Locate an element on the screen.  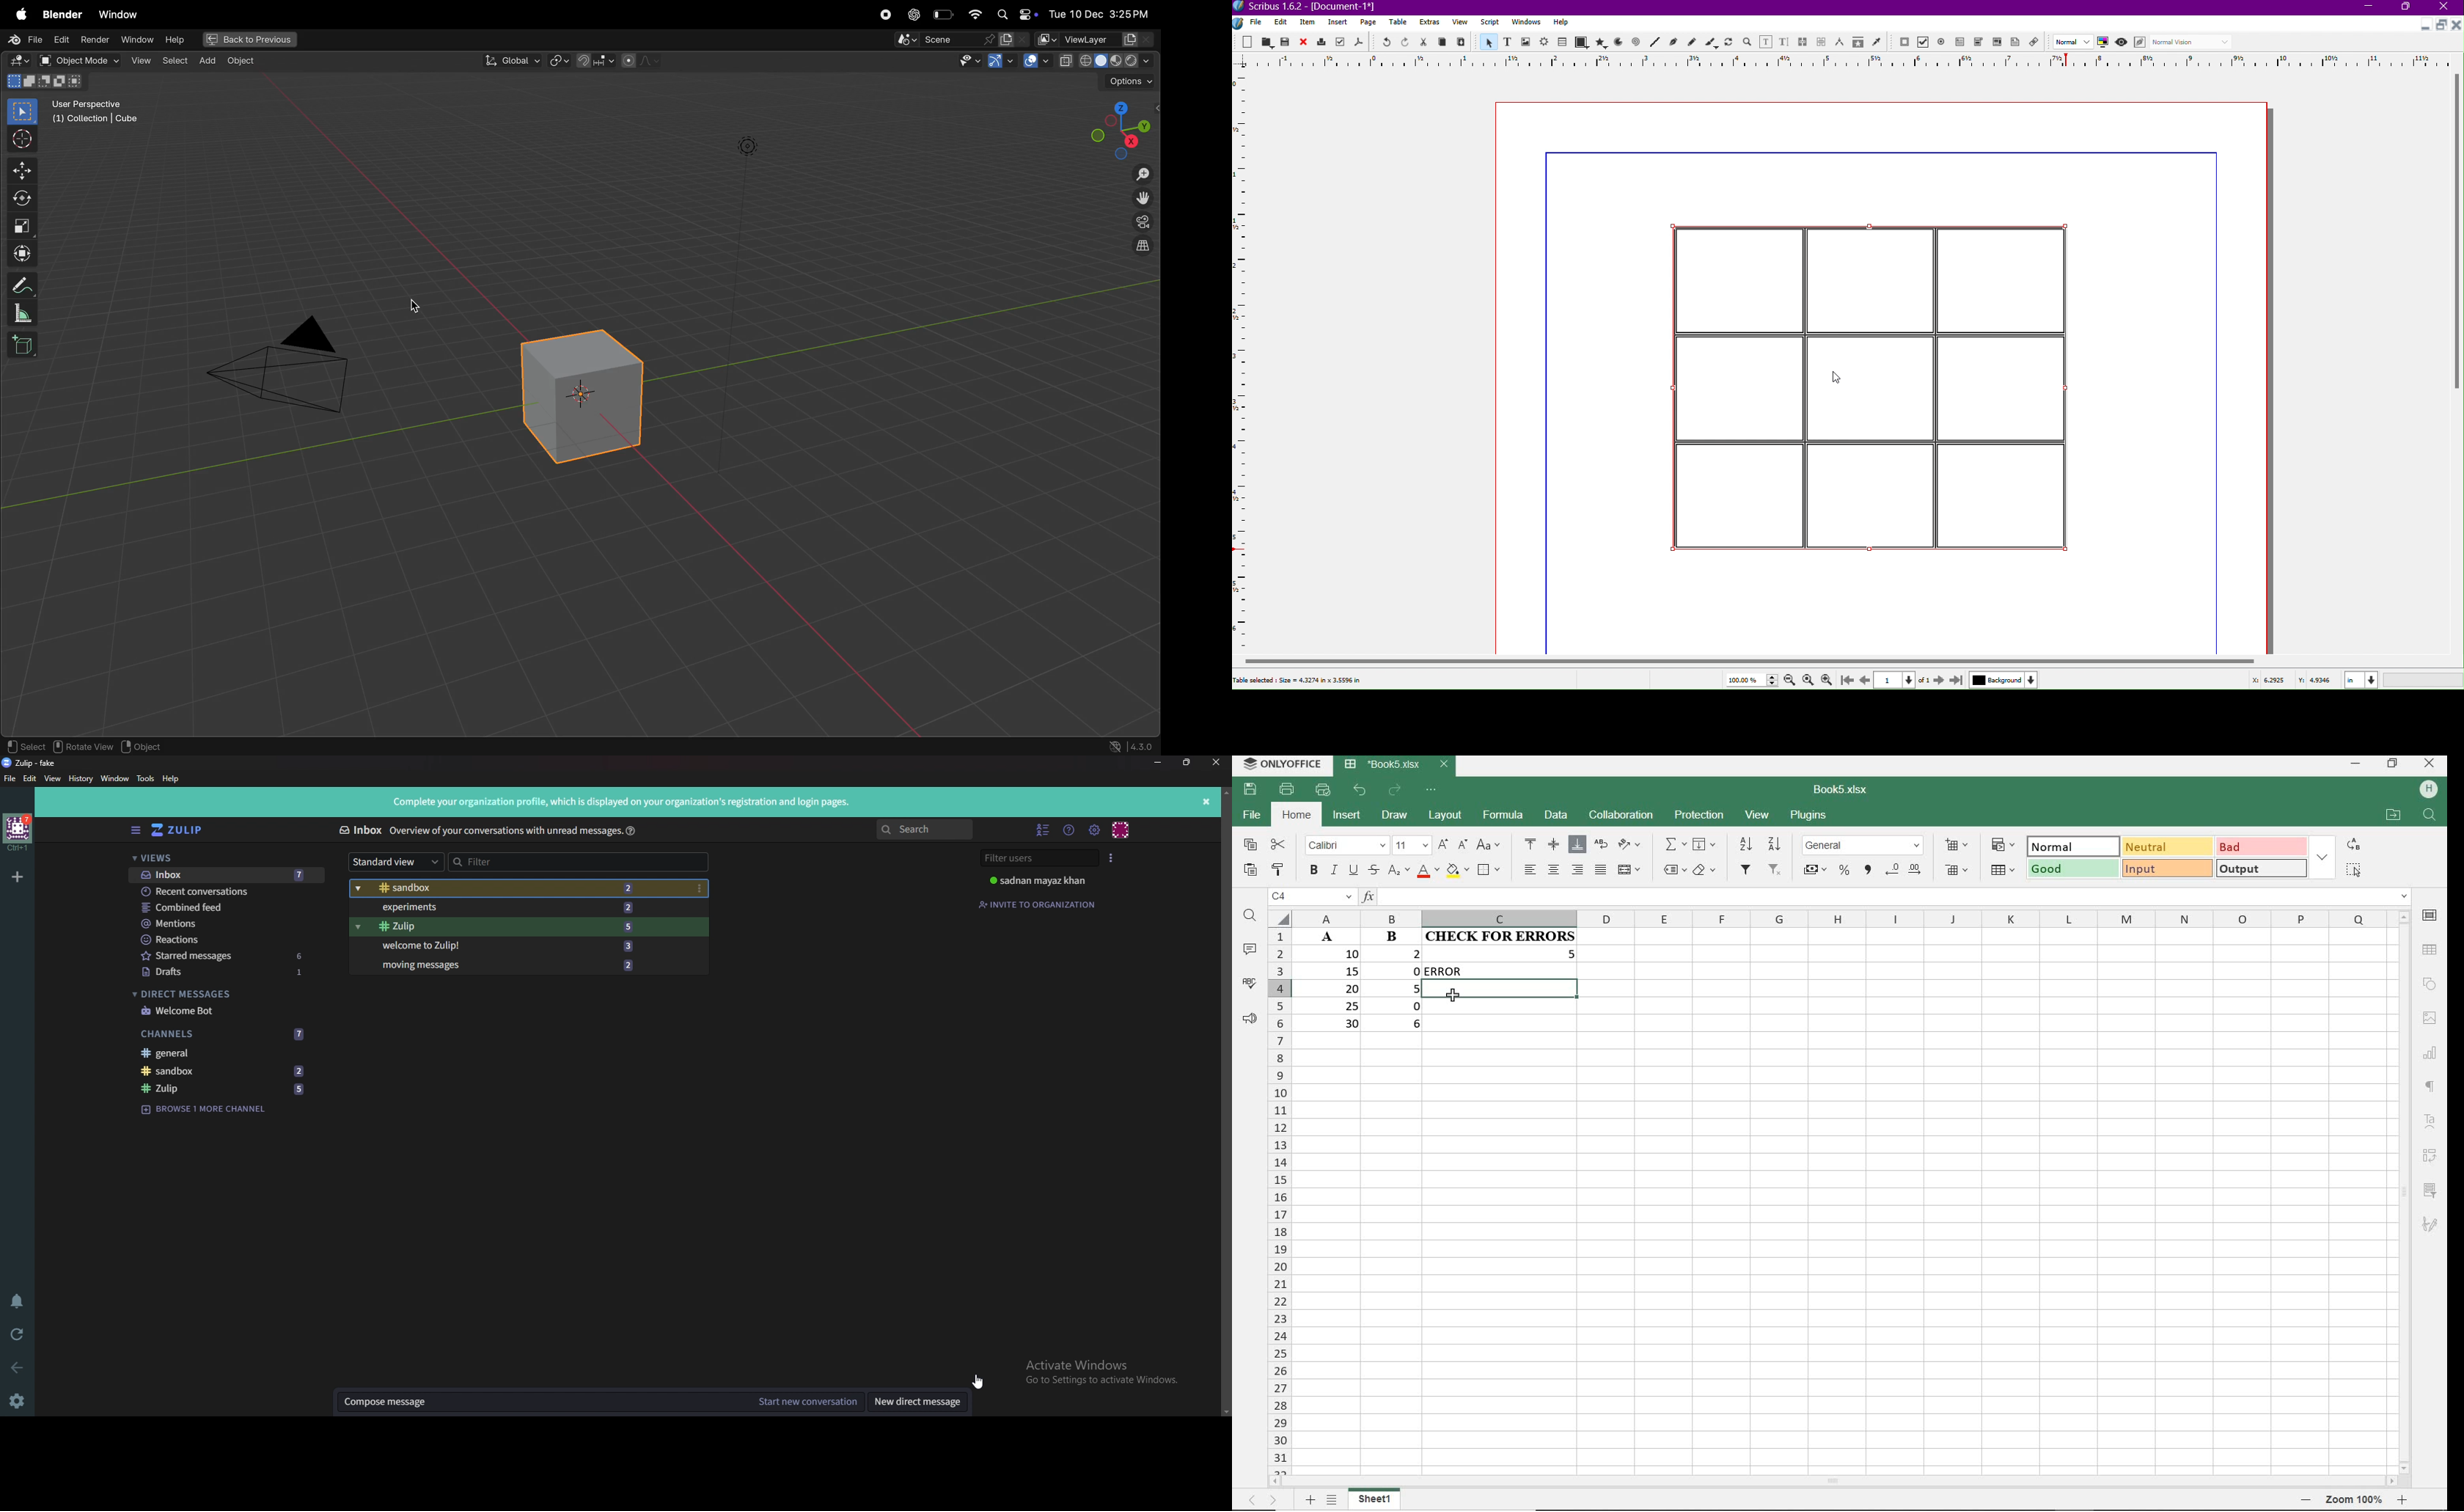
NUMBER FORMAT is located at coordinates (1863, 846).